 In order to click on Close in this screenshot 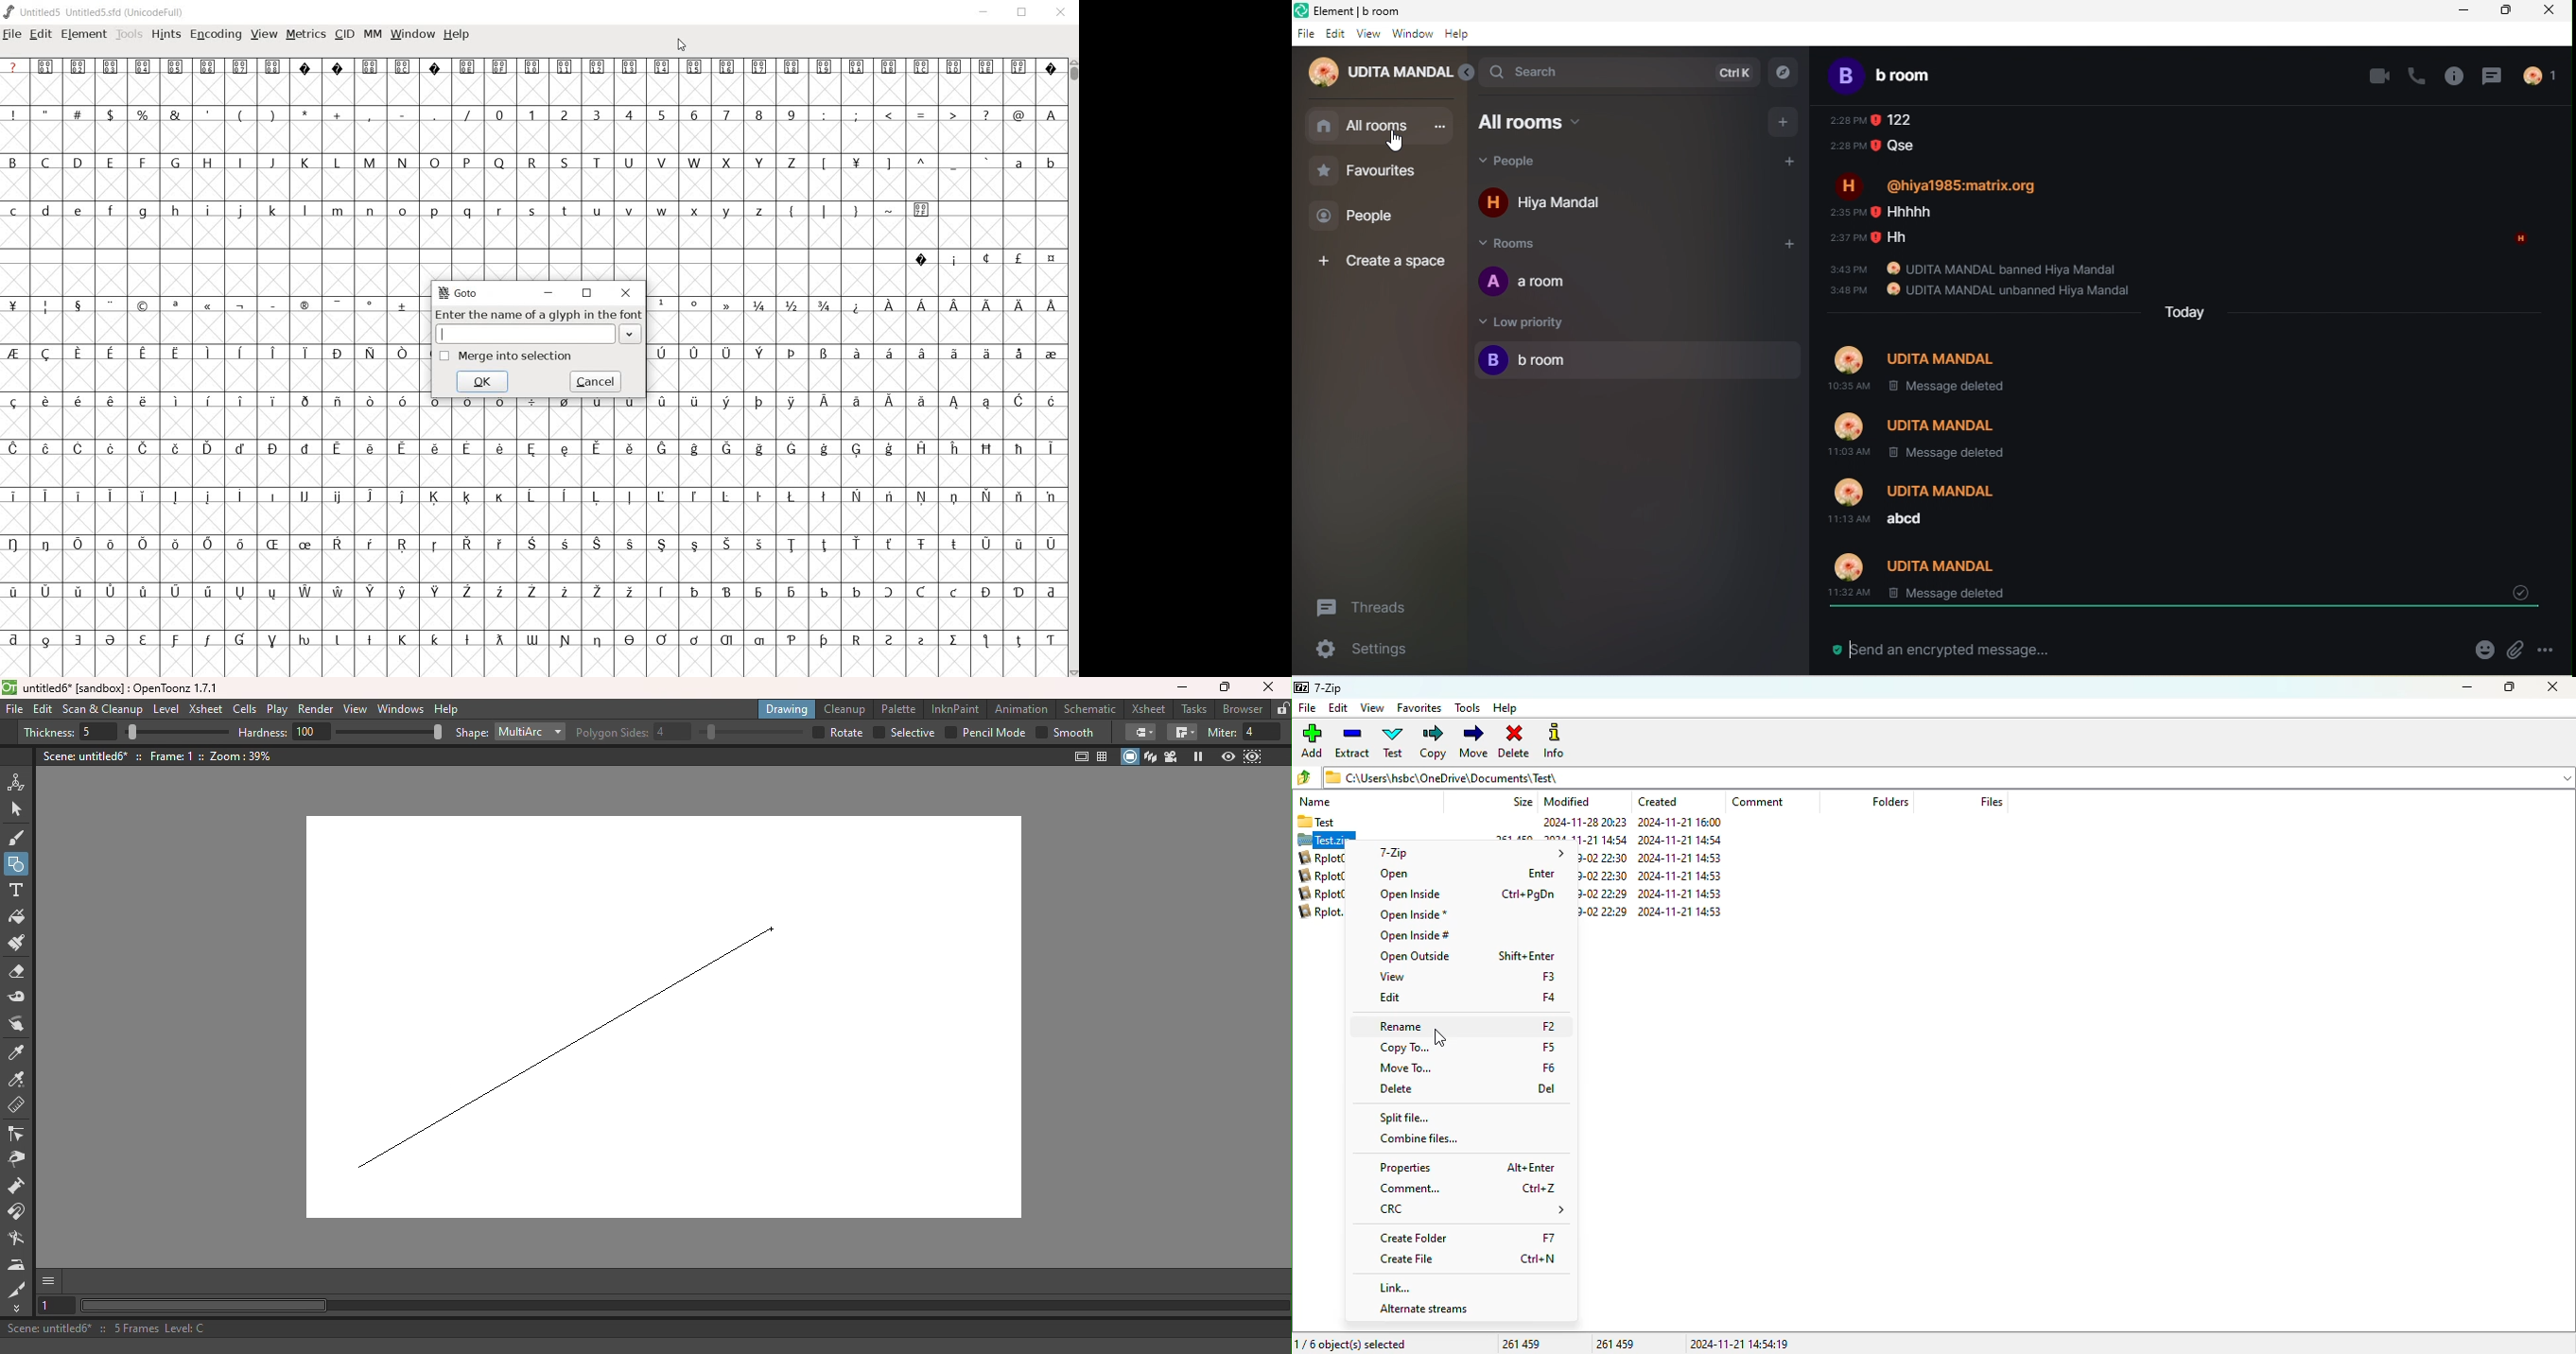, I will do `click(1271, 687)`.